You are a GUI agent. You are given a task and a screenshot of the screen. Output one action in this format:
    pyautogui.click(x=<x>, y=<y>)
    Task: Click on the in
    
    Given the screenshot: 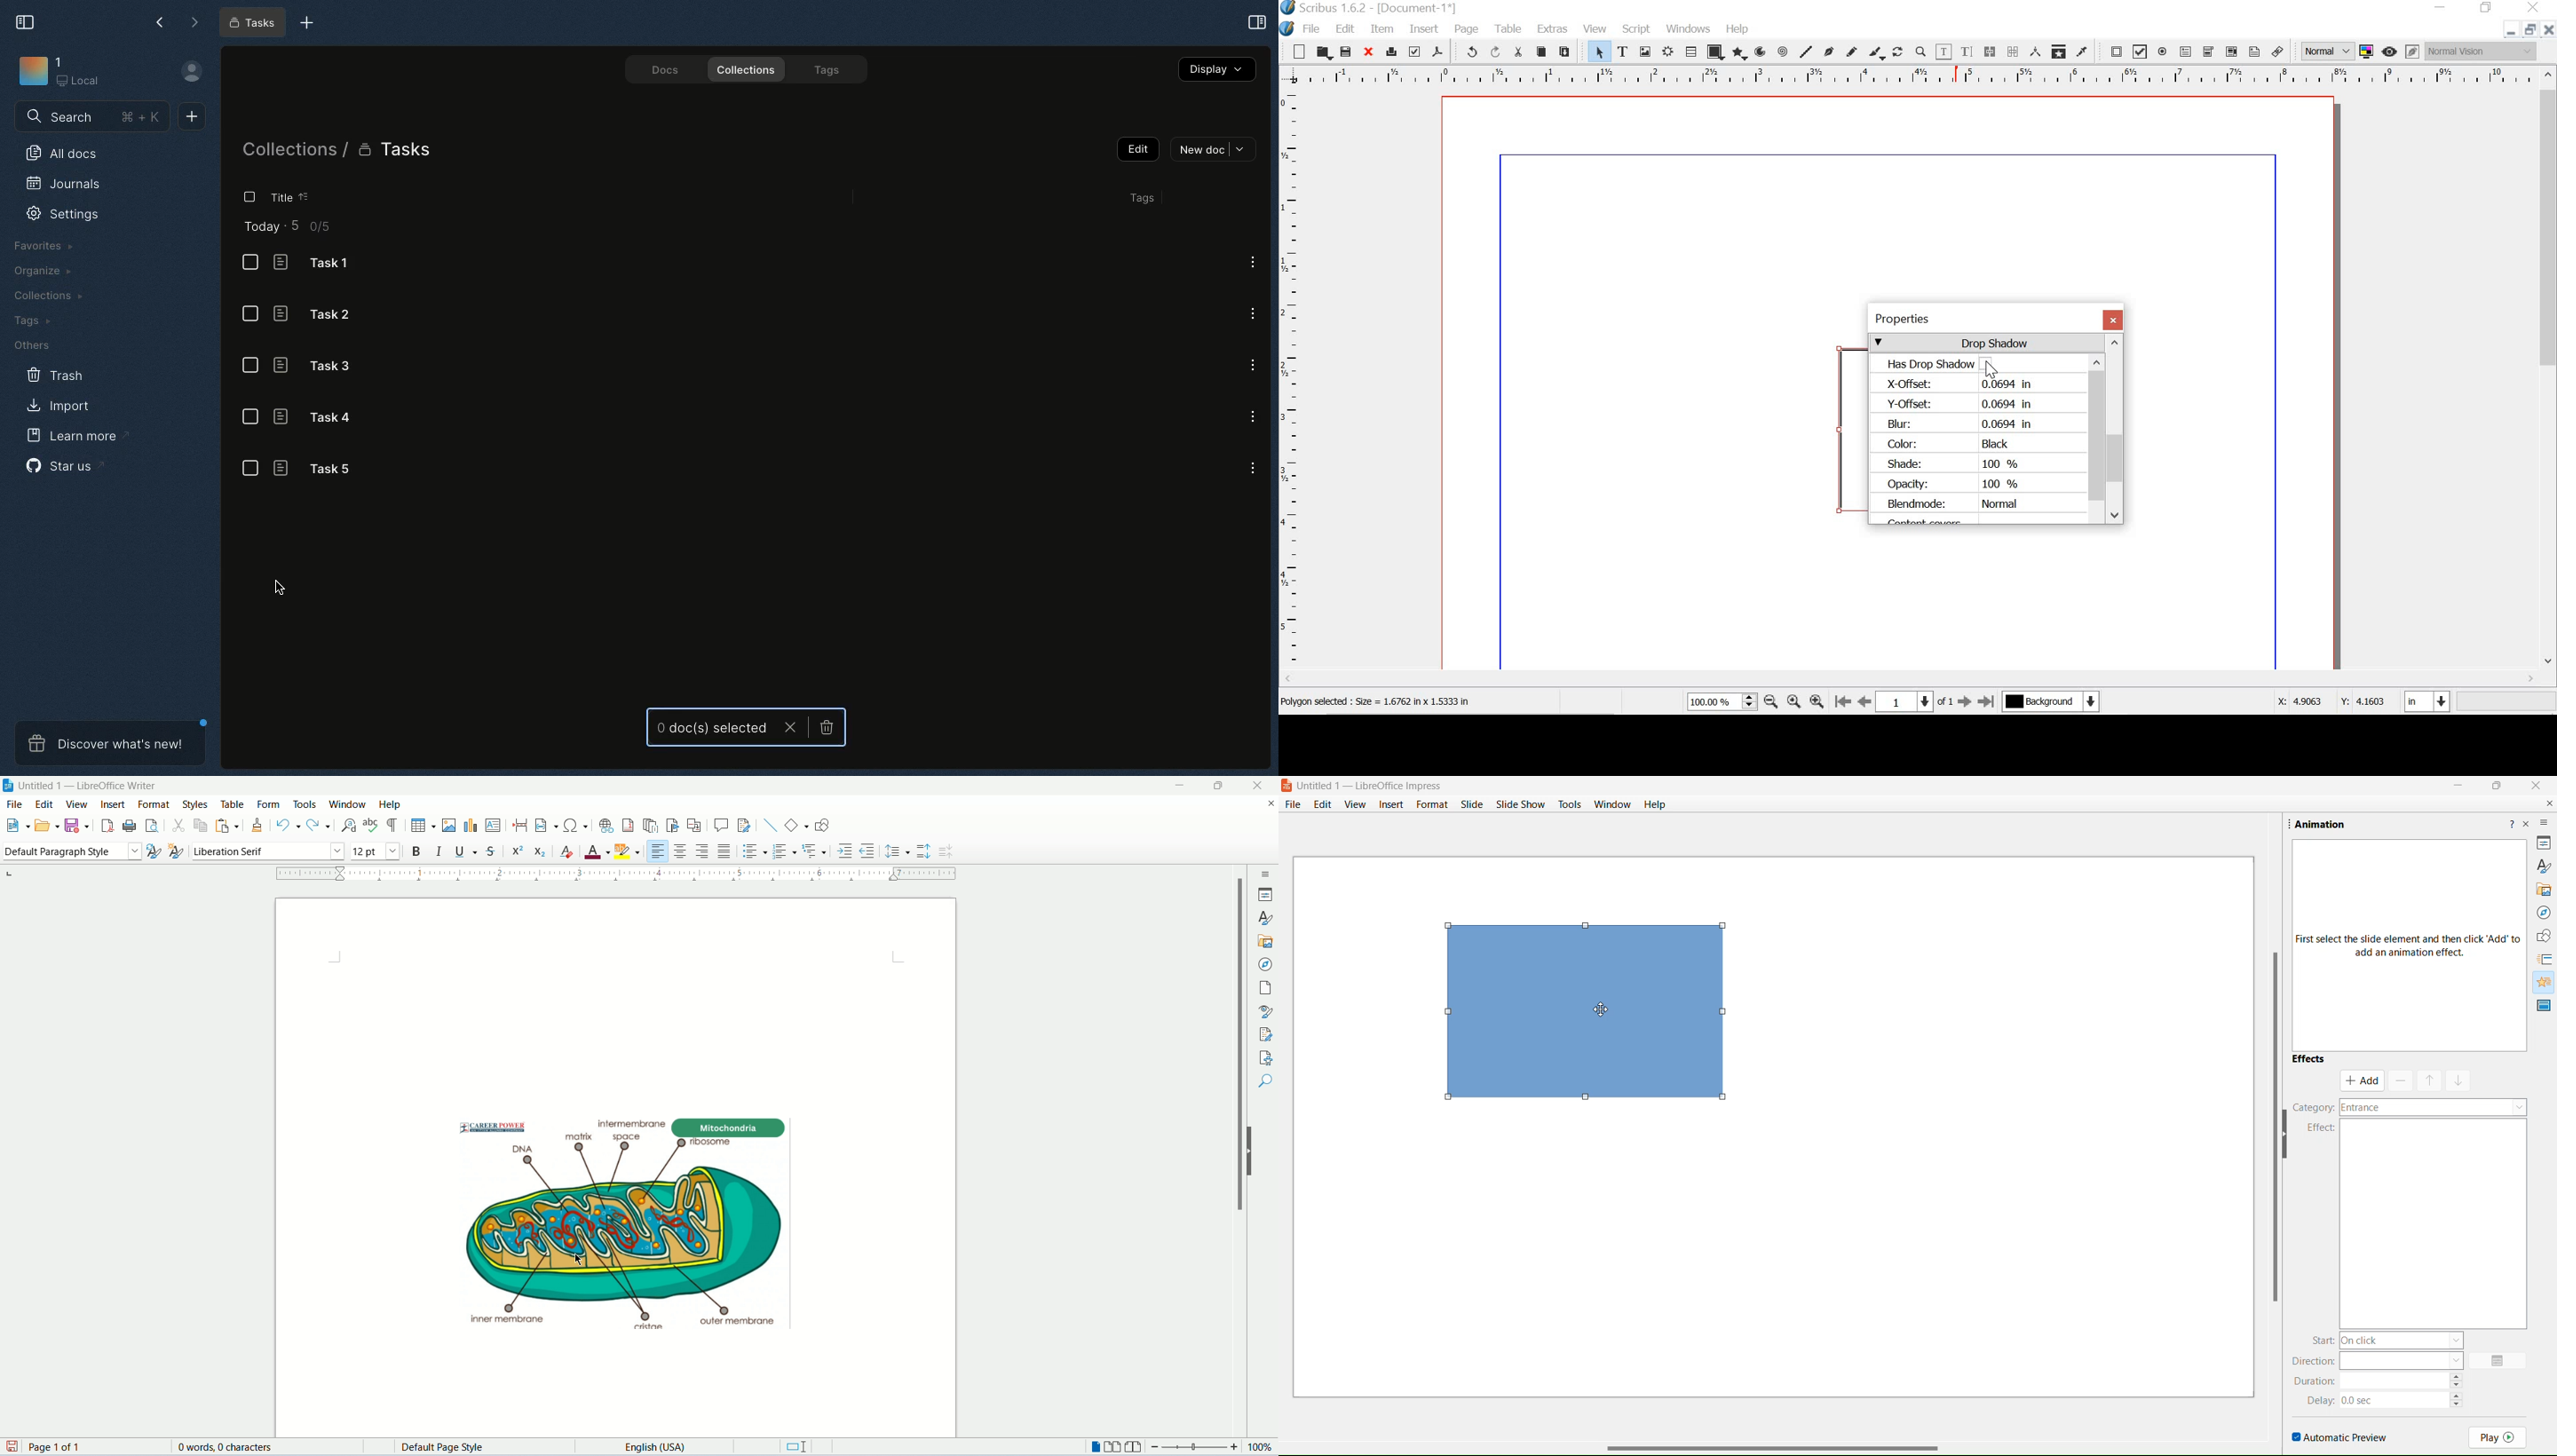 What is the action you would take?
    pyautogui.click(x=2428, y=703)
    